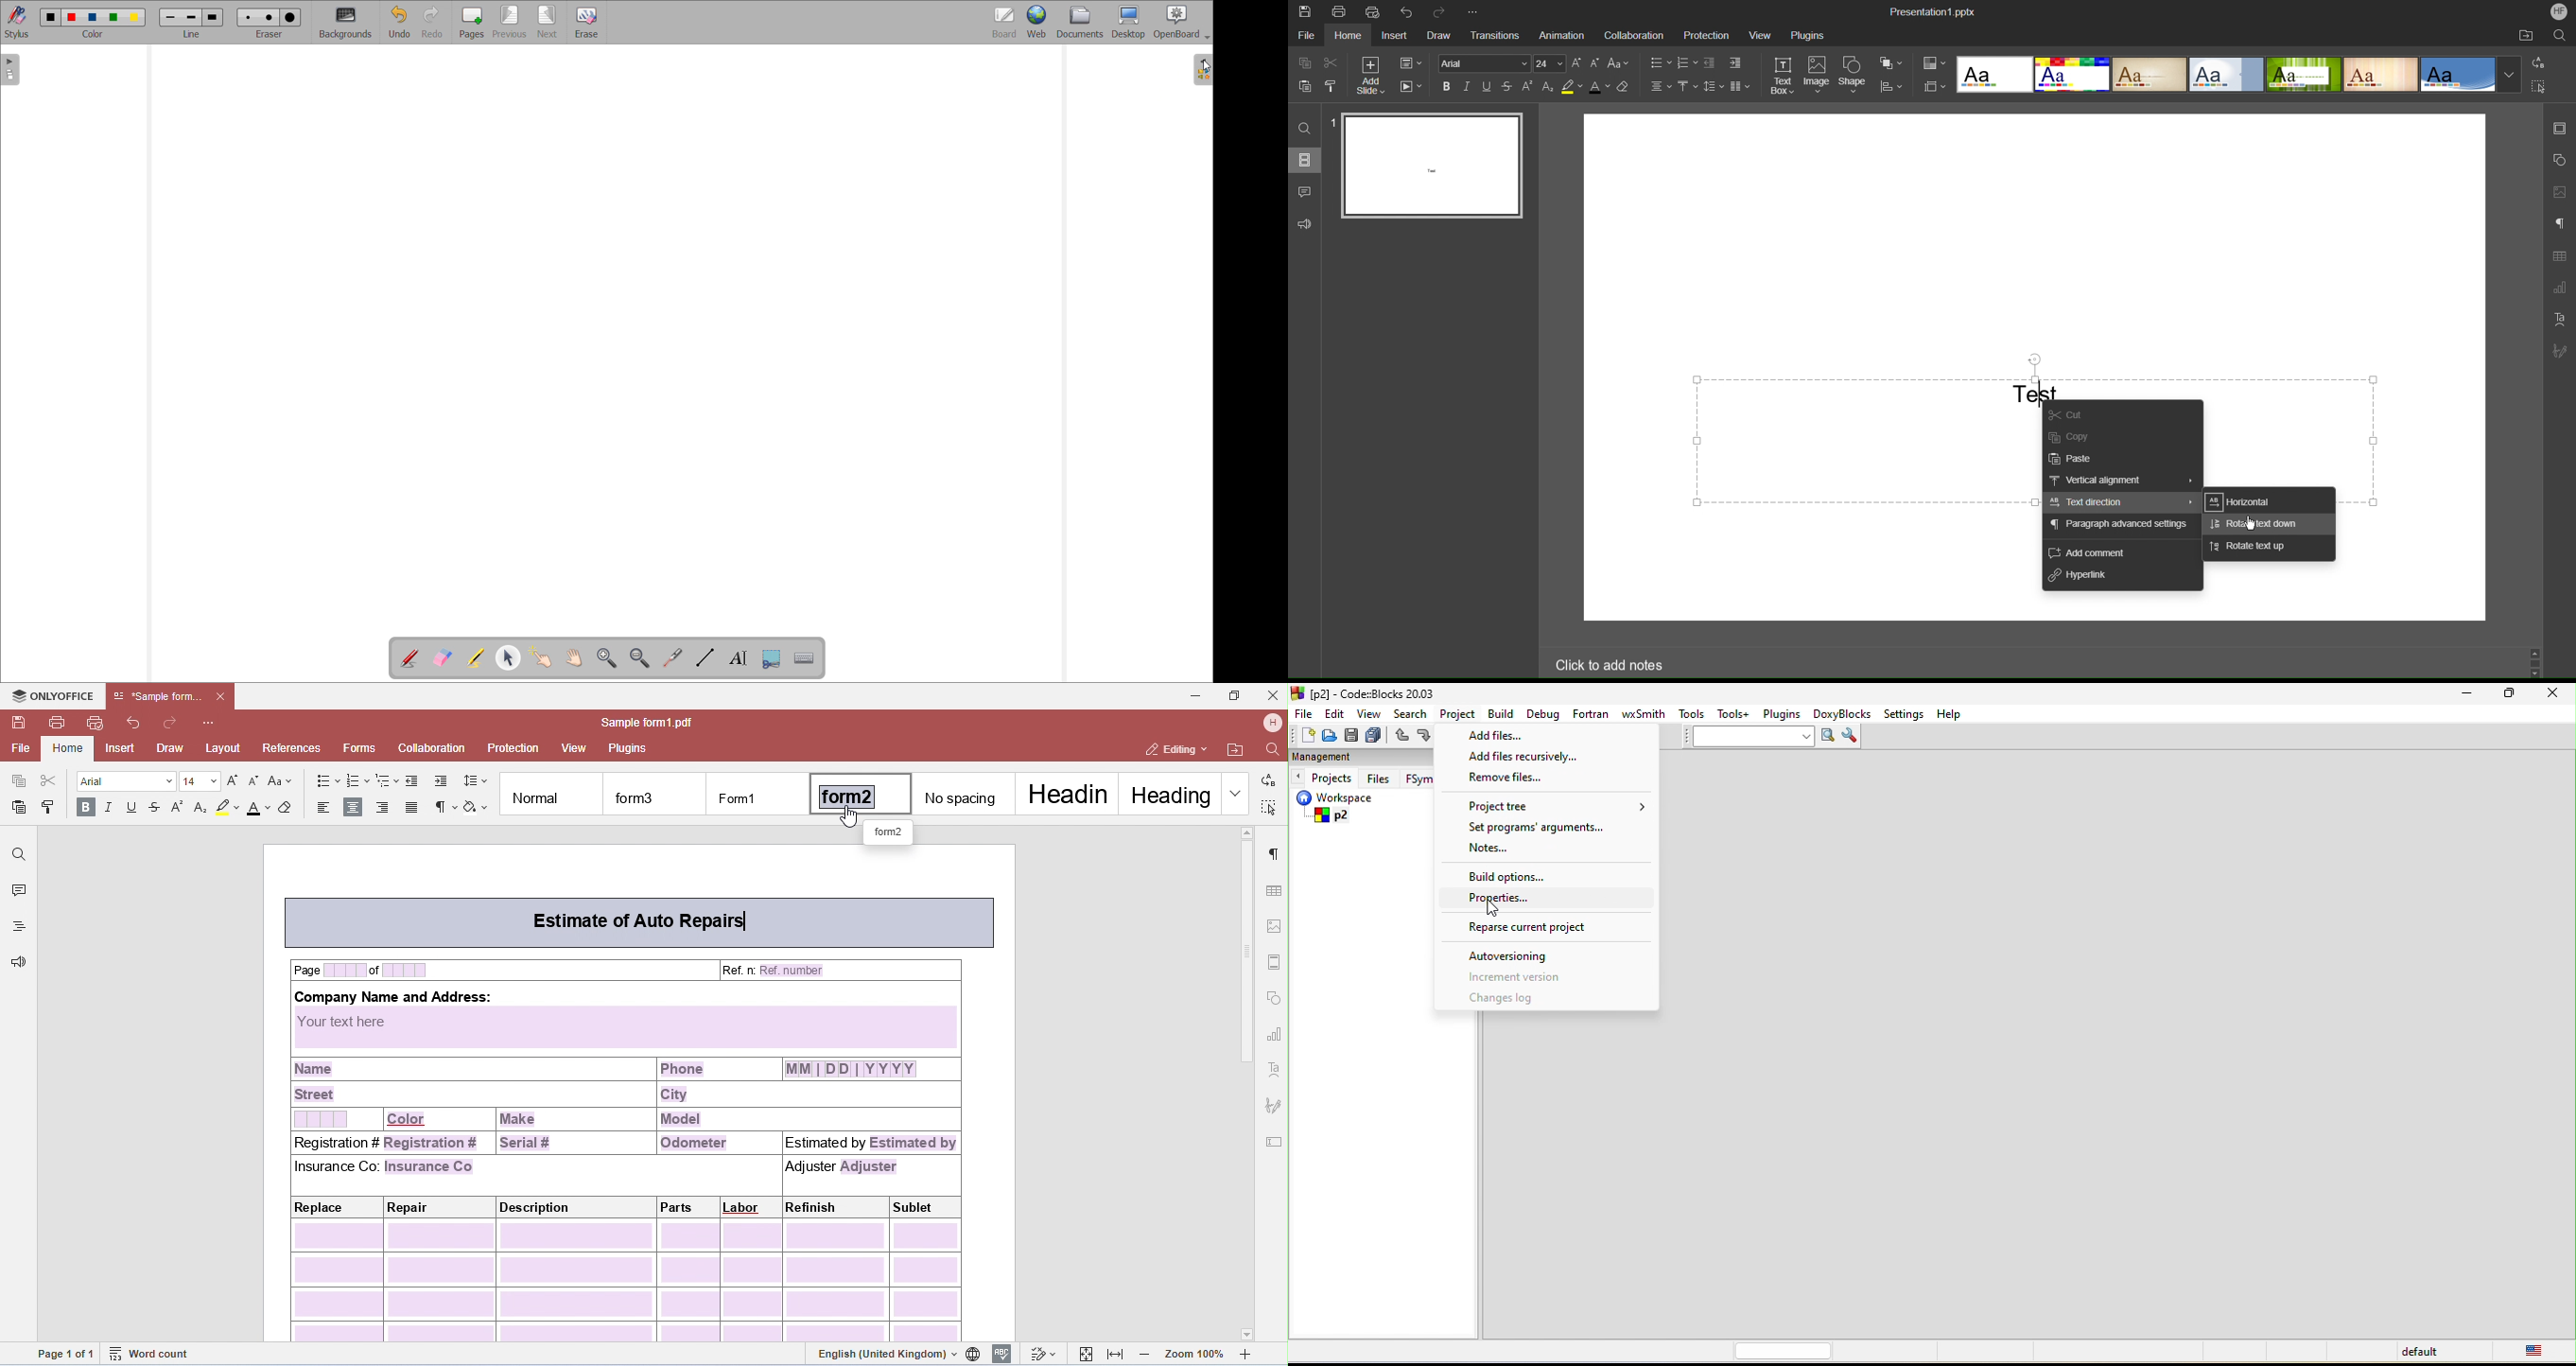  I want to click on image settings, so click(1275, 924).